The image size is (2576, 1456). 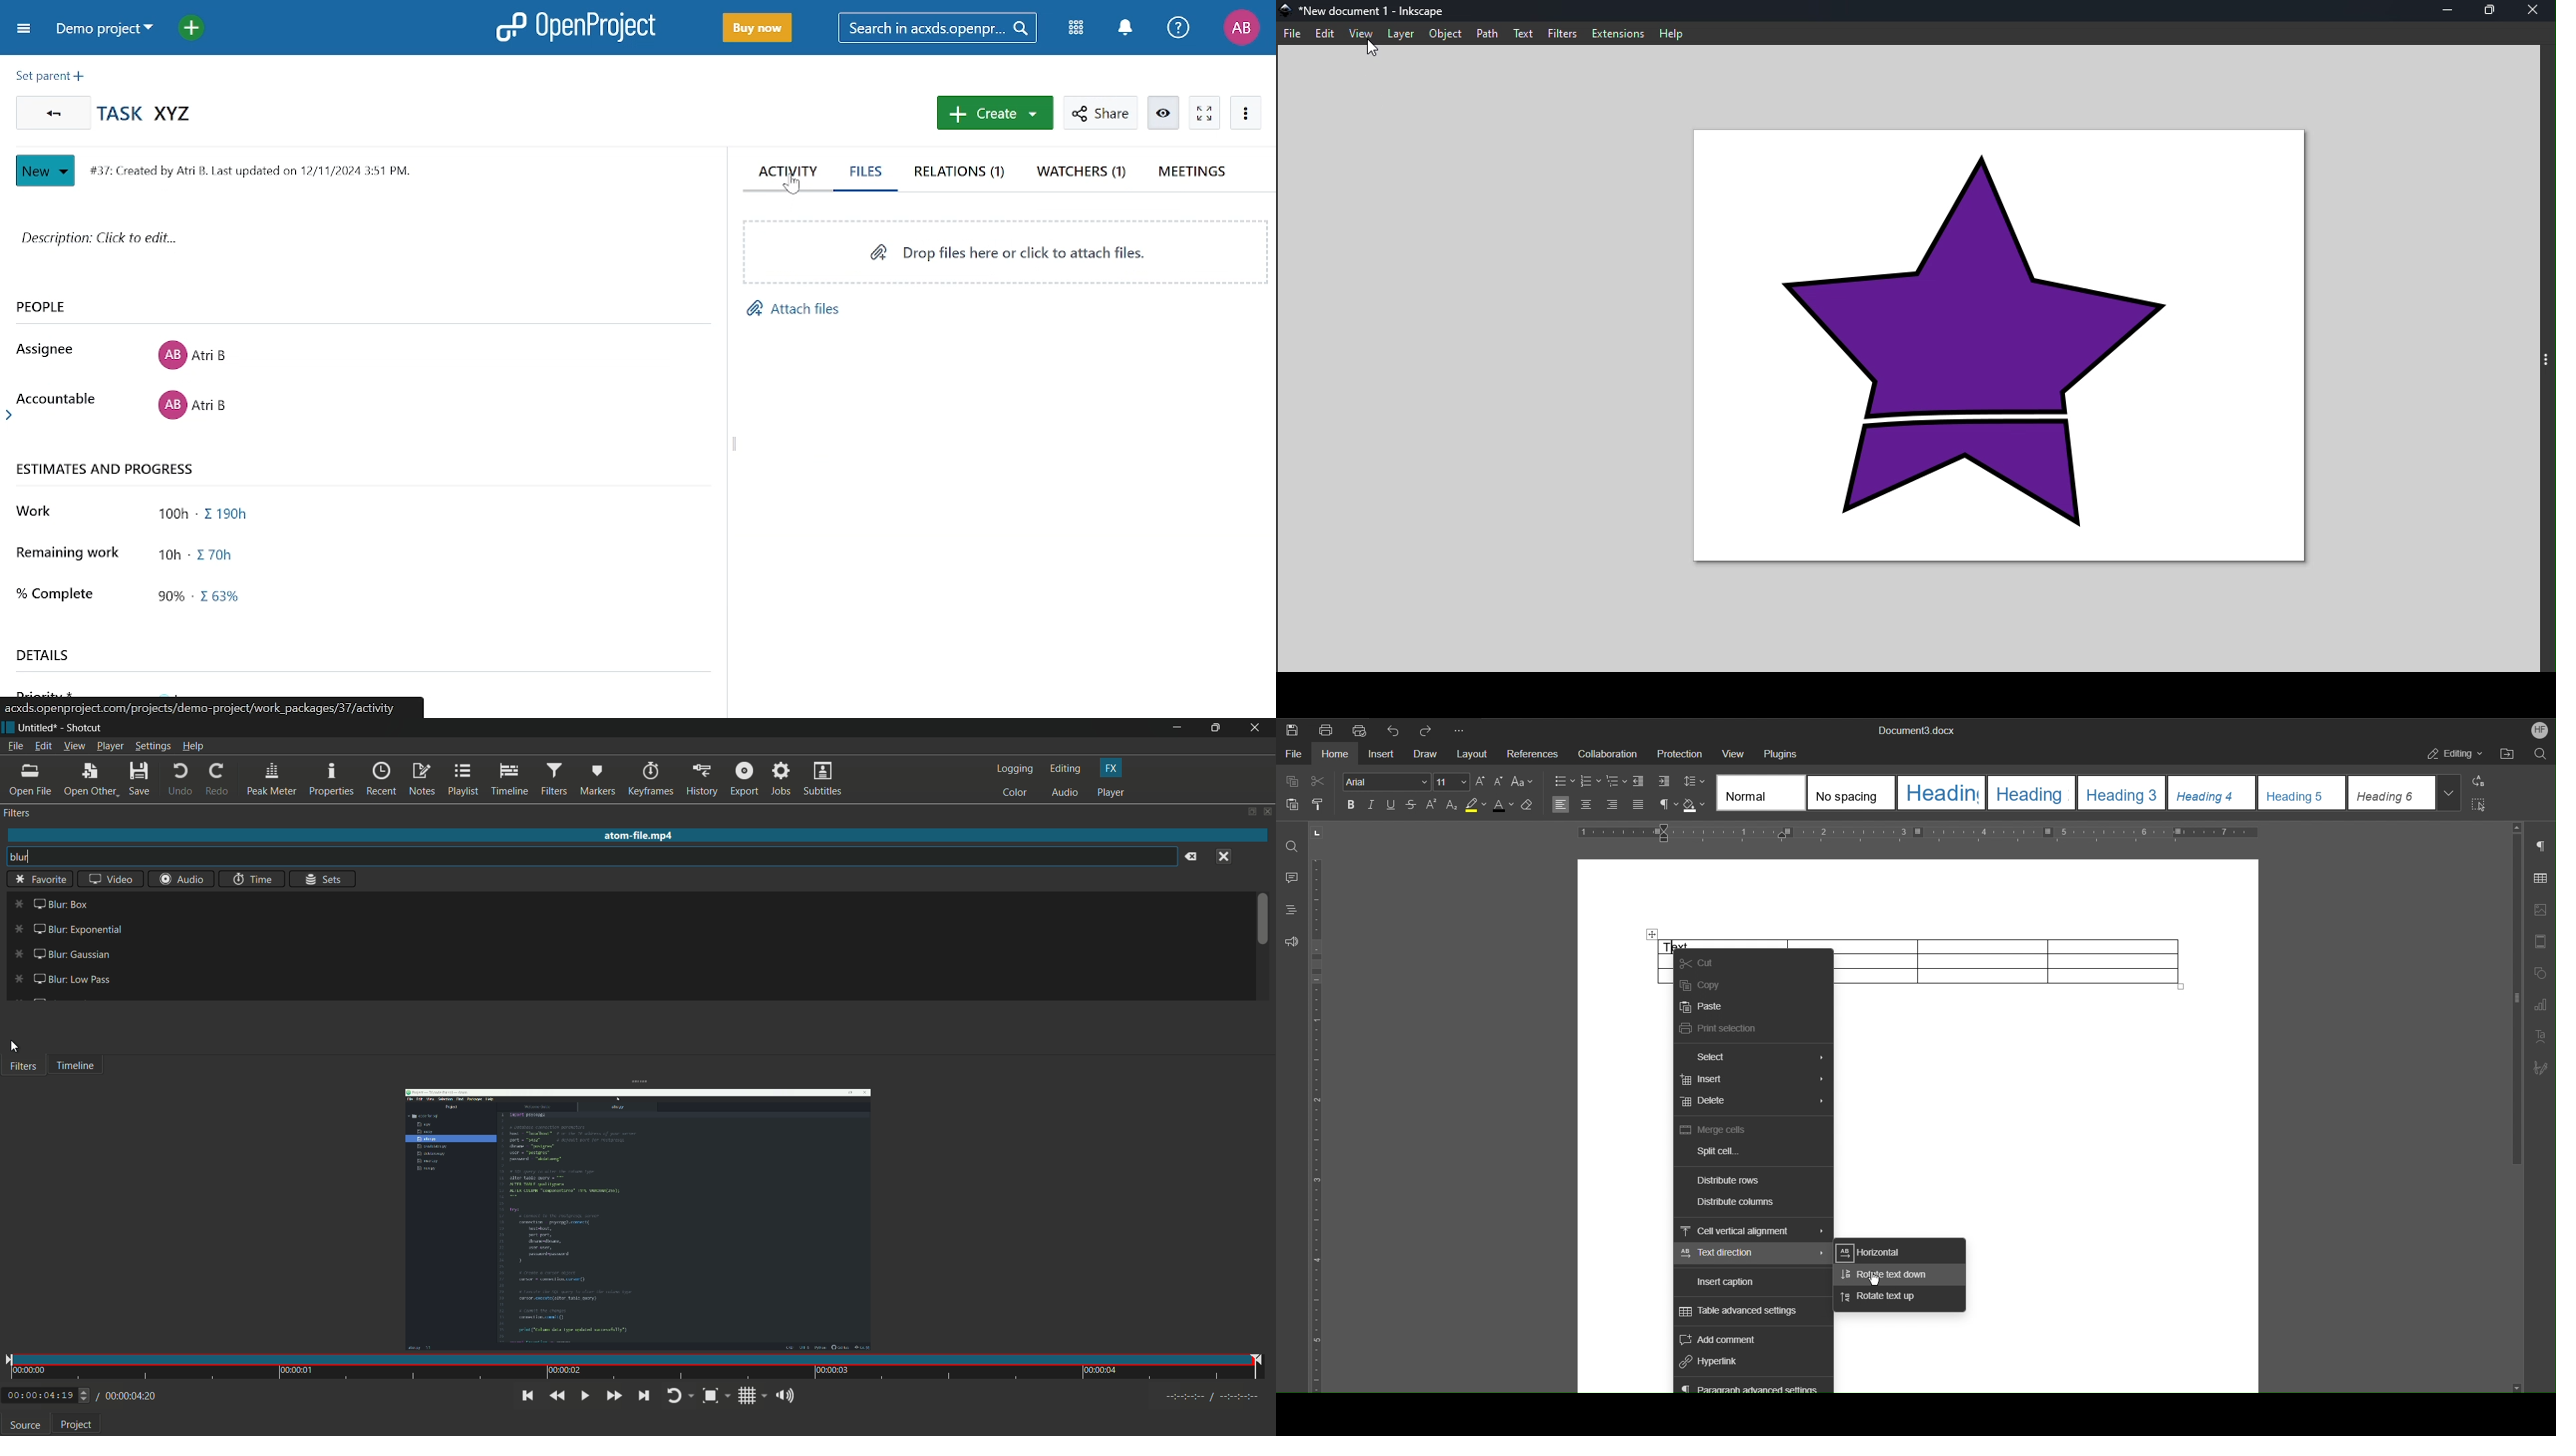 I want to click on Help, so click(x=1181, y=28).